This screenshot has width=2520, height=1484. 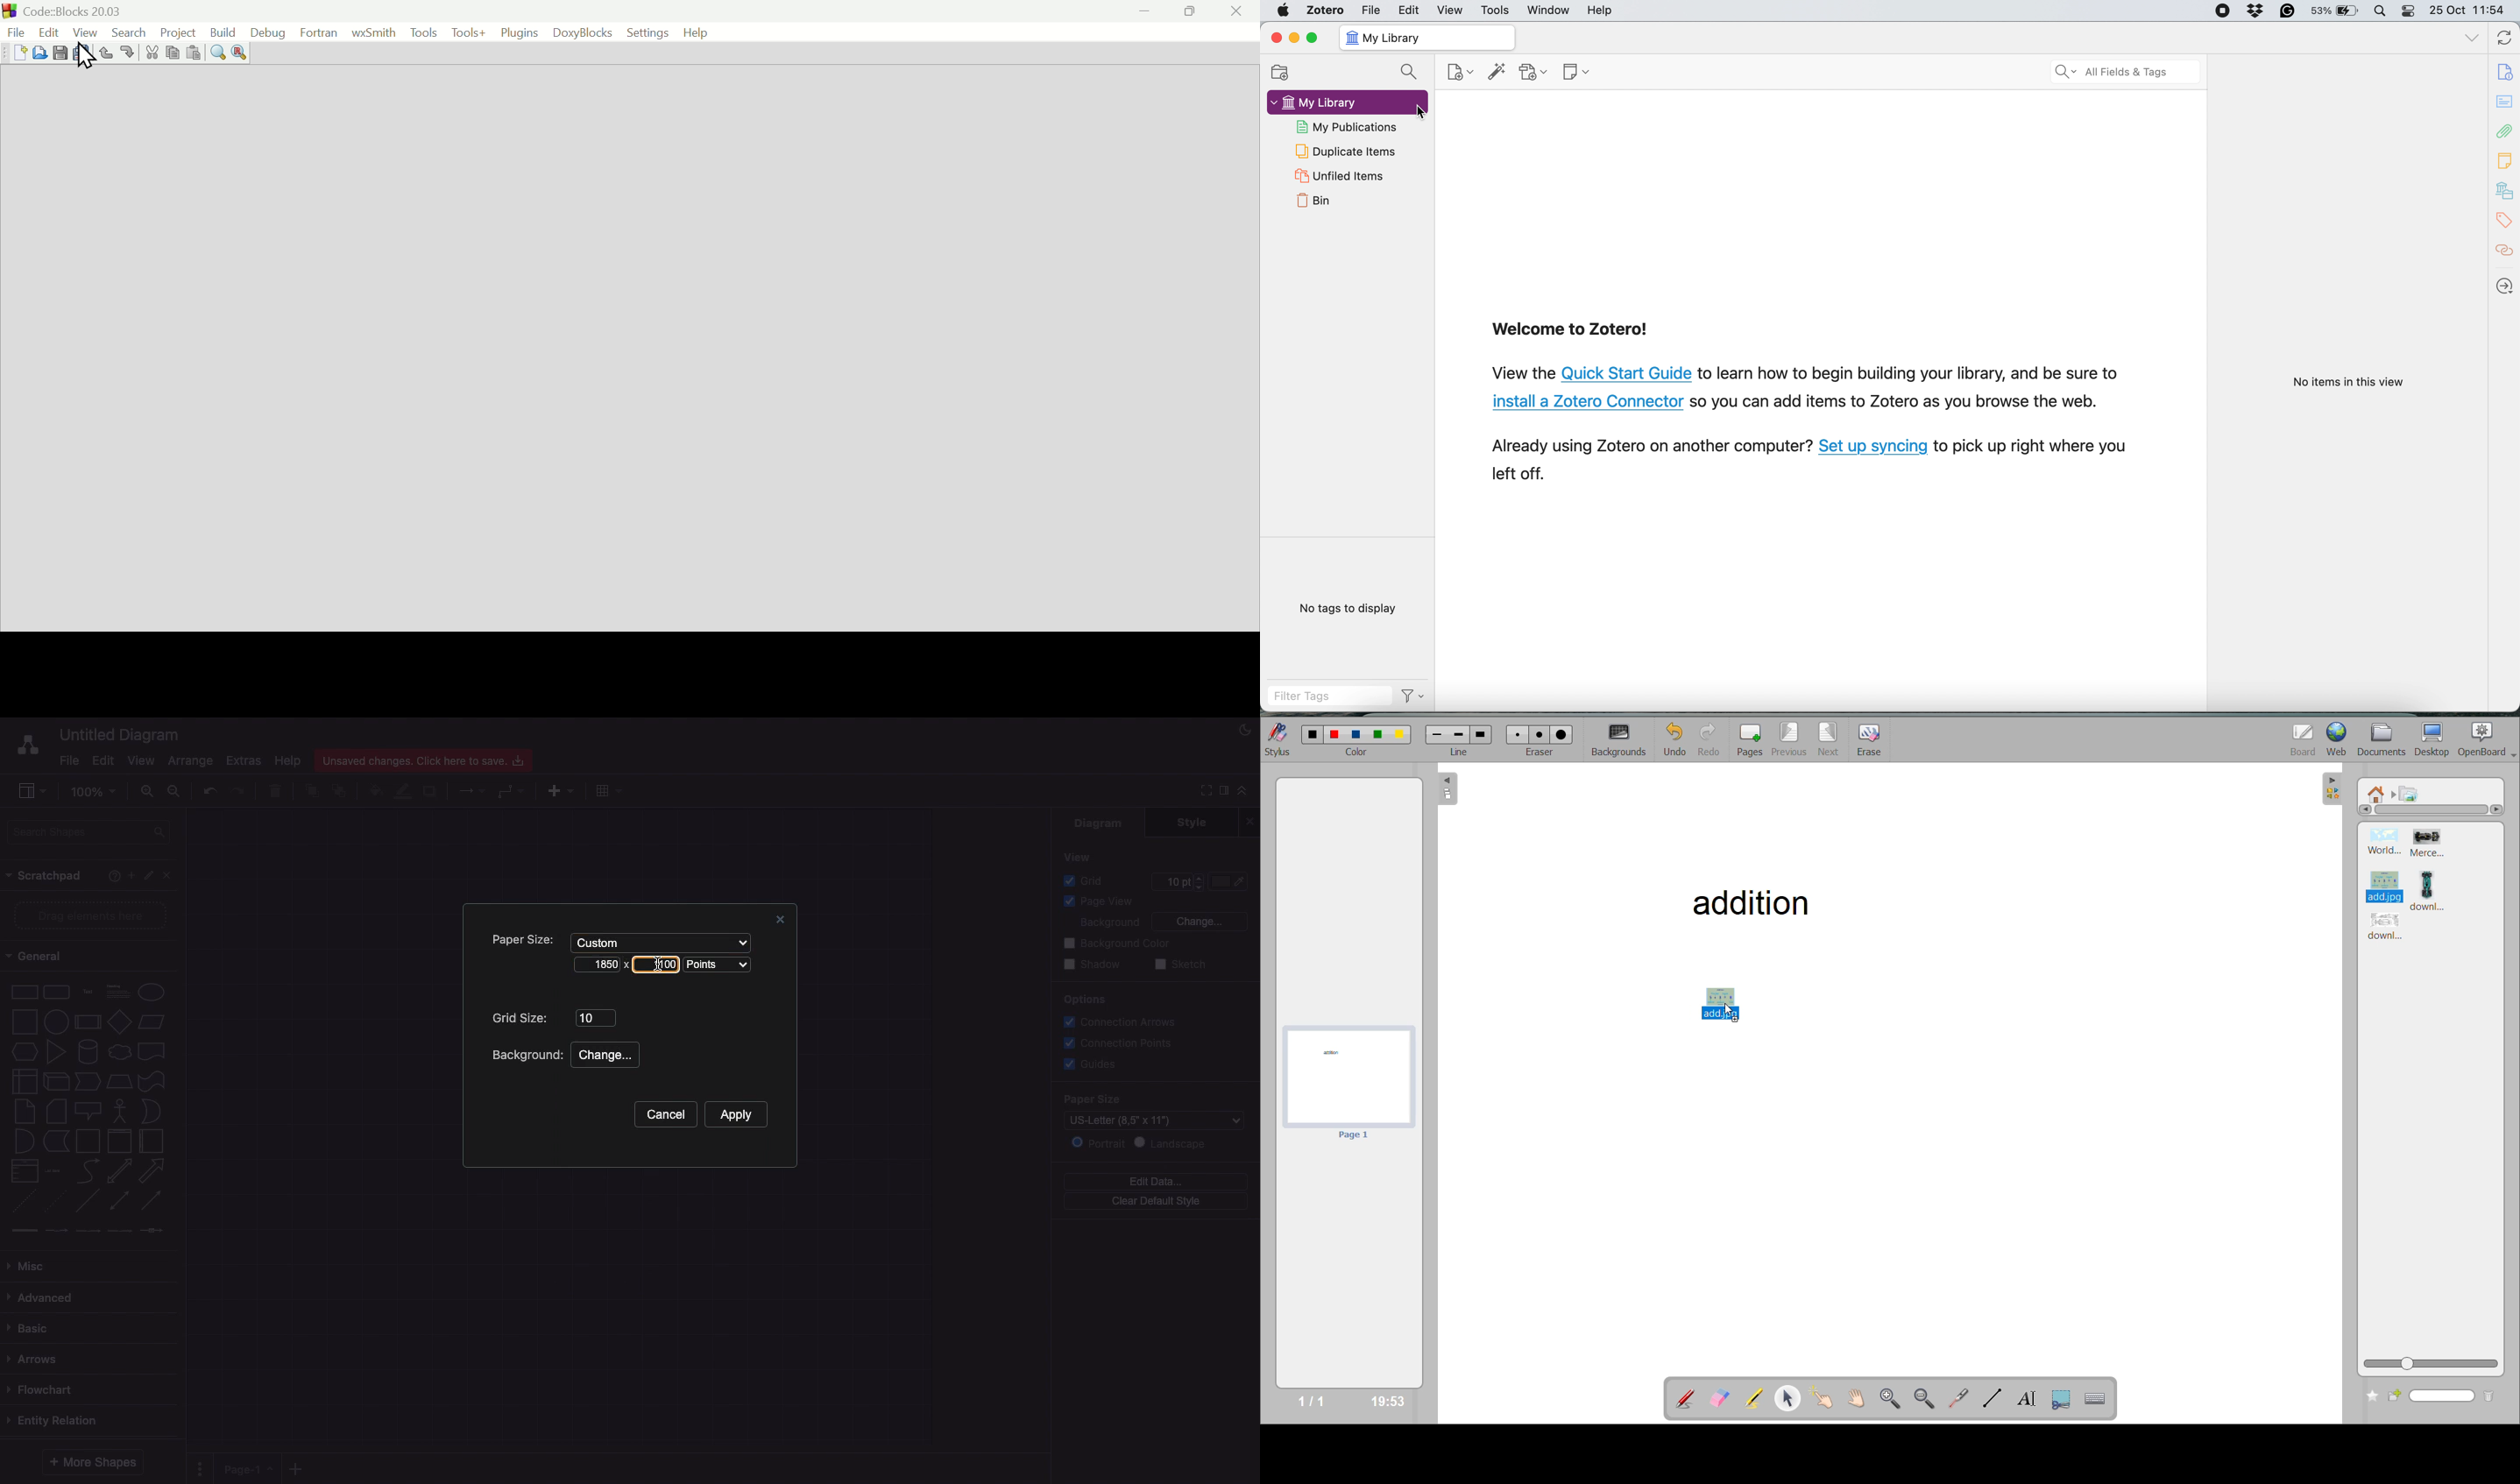 What do you see at coordinates (2387, 740) in the screenshot?
I see `documents` at bounding box center [2387, 740].